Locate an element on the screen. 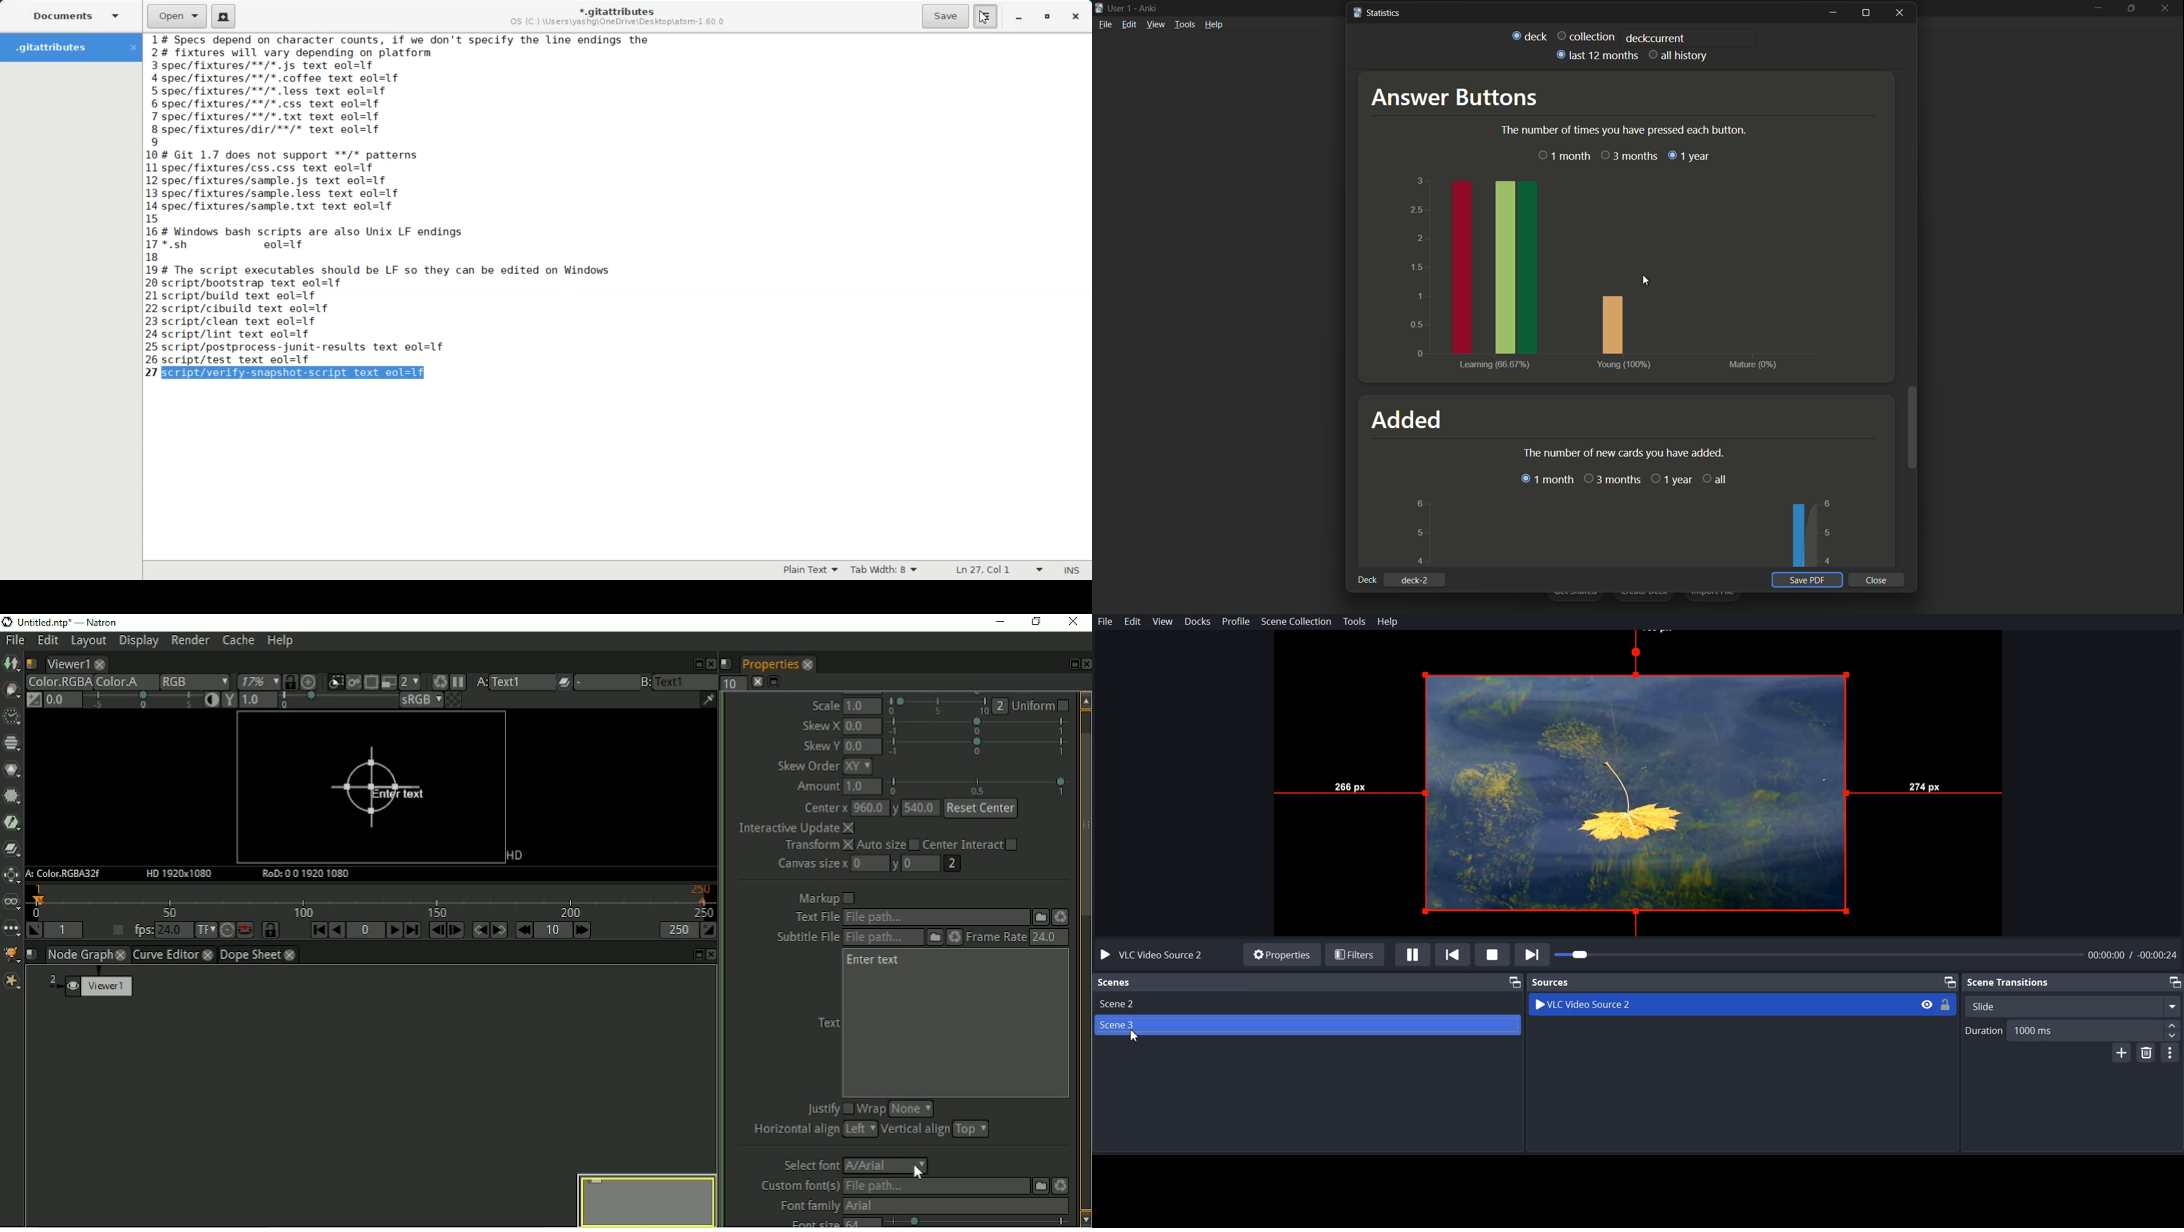 The height and width of the screenshot is (1232, 2184). Scene transition is located at coordinates (2073, 981).